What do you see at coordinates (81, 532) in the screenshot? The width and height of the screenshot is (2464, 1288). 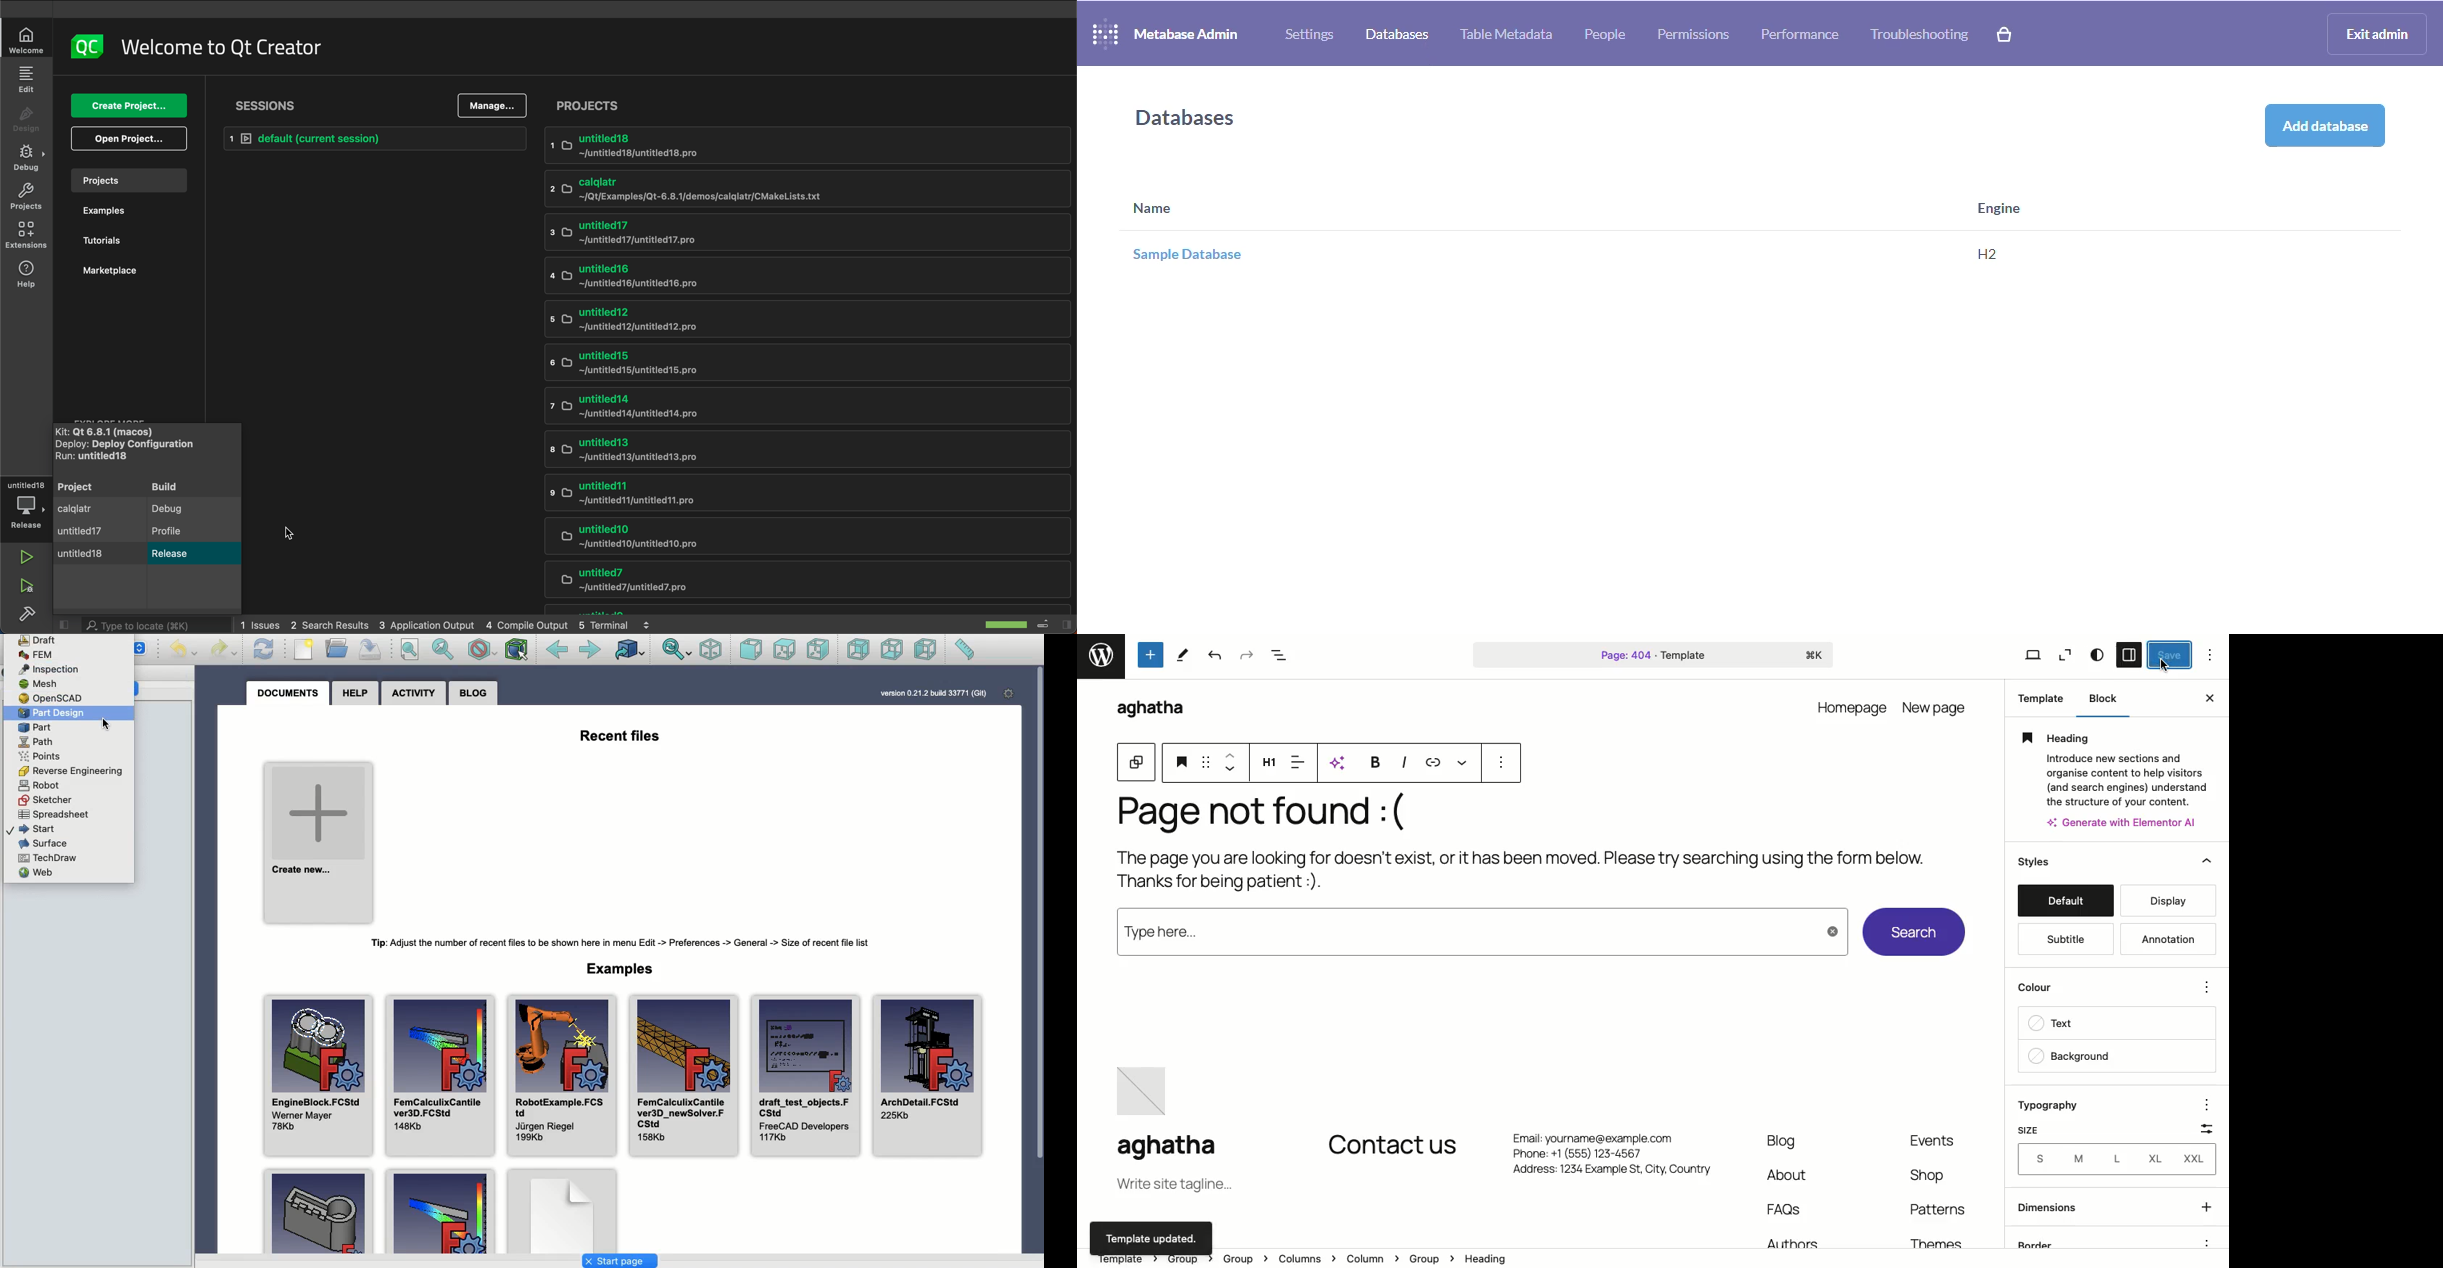 I see `untitled17` at bounding box center [81, 532].